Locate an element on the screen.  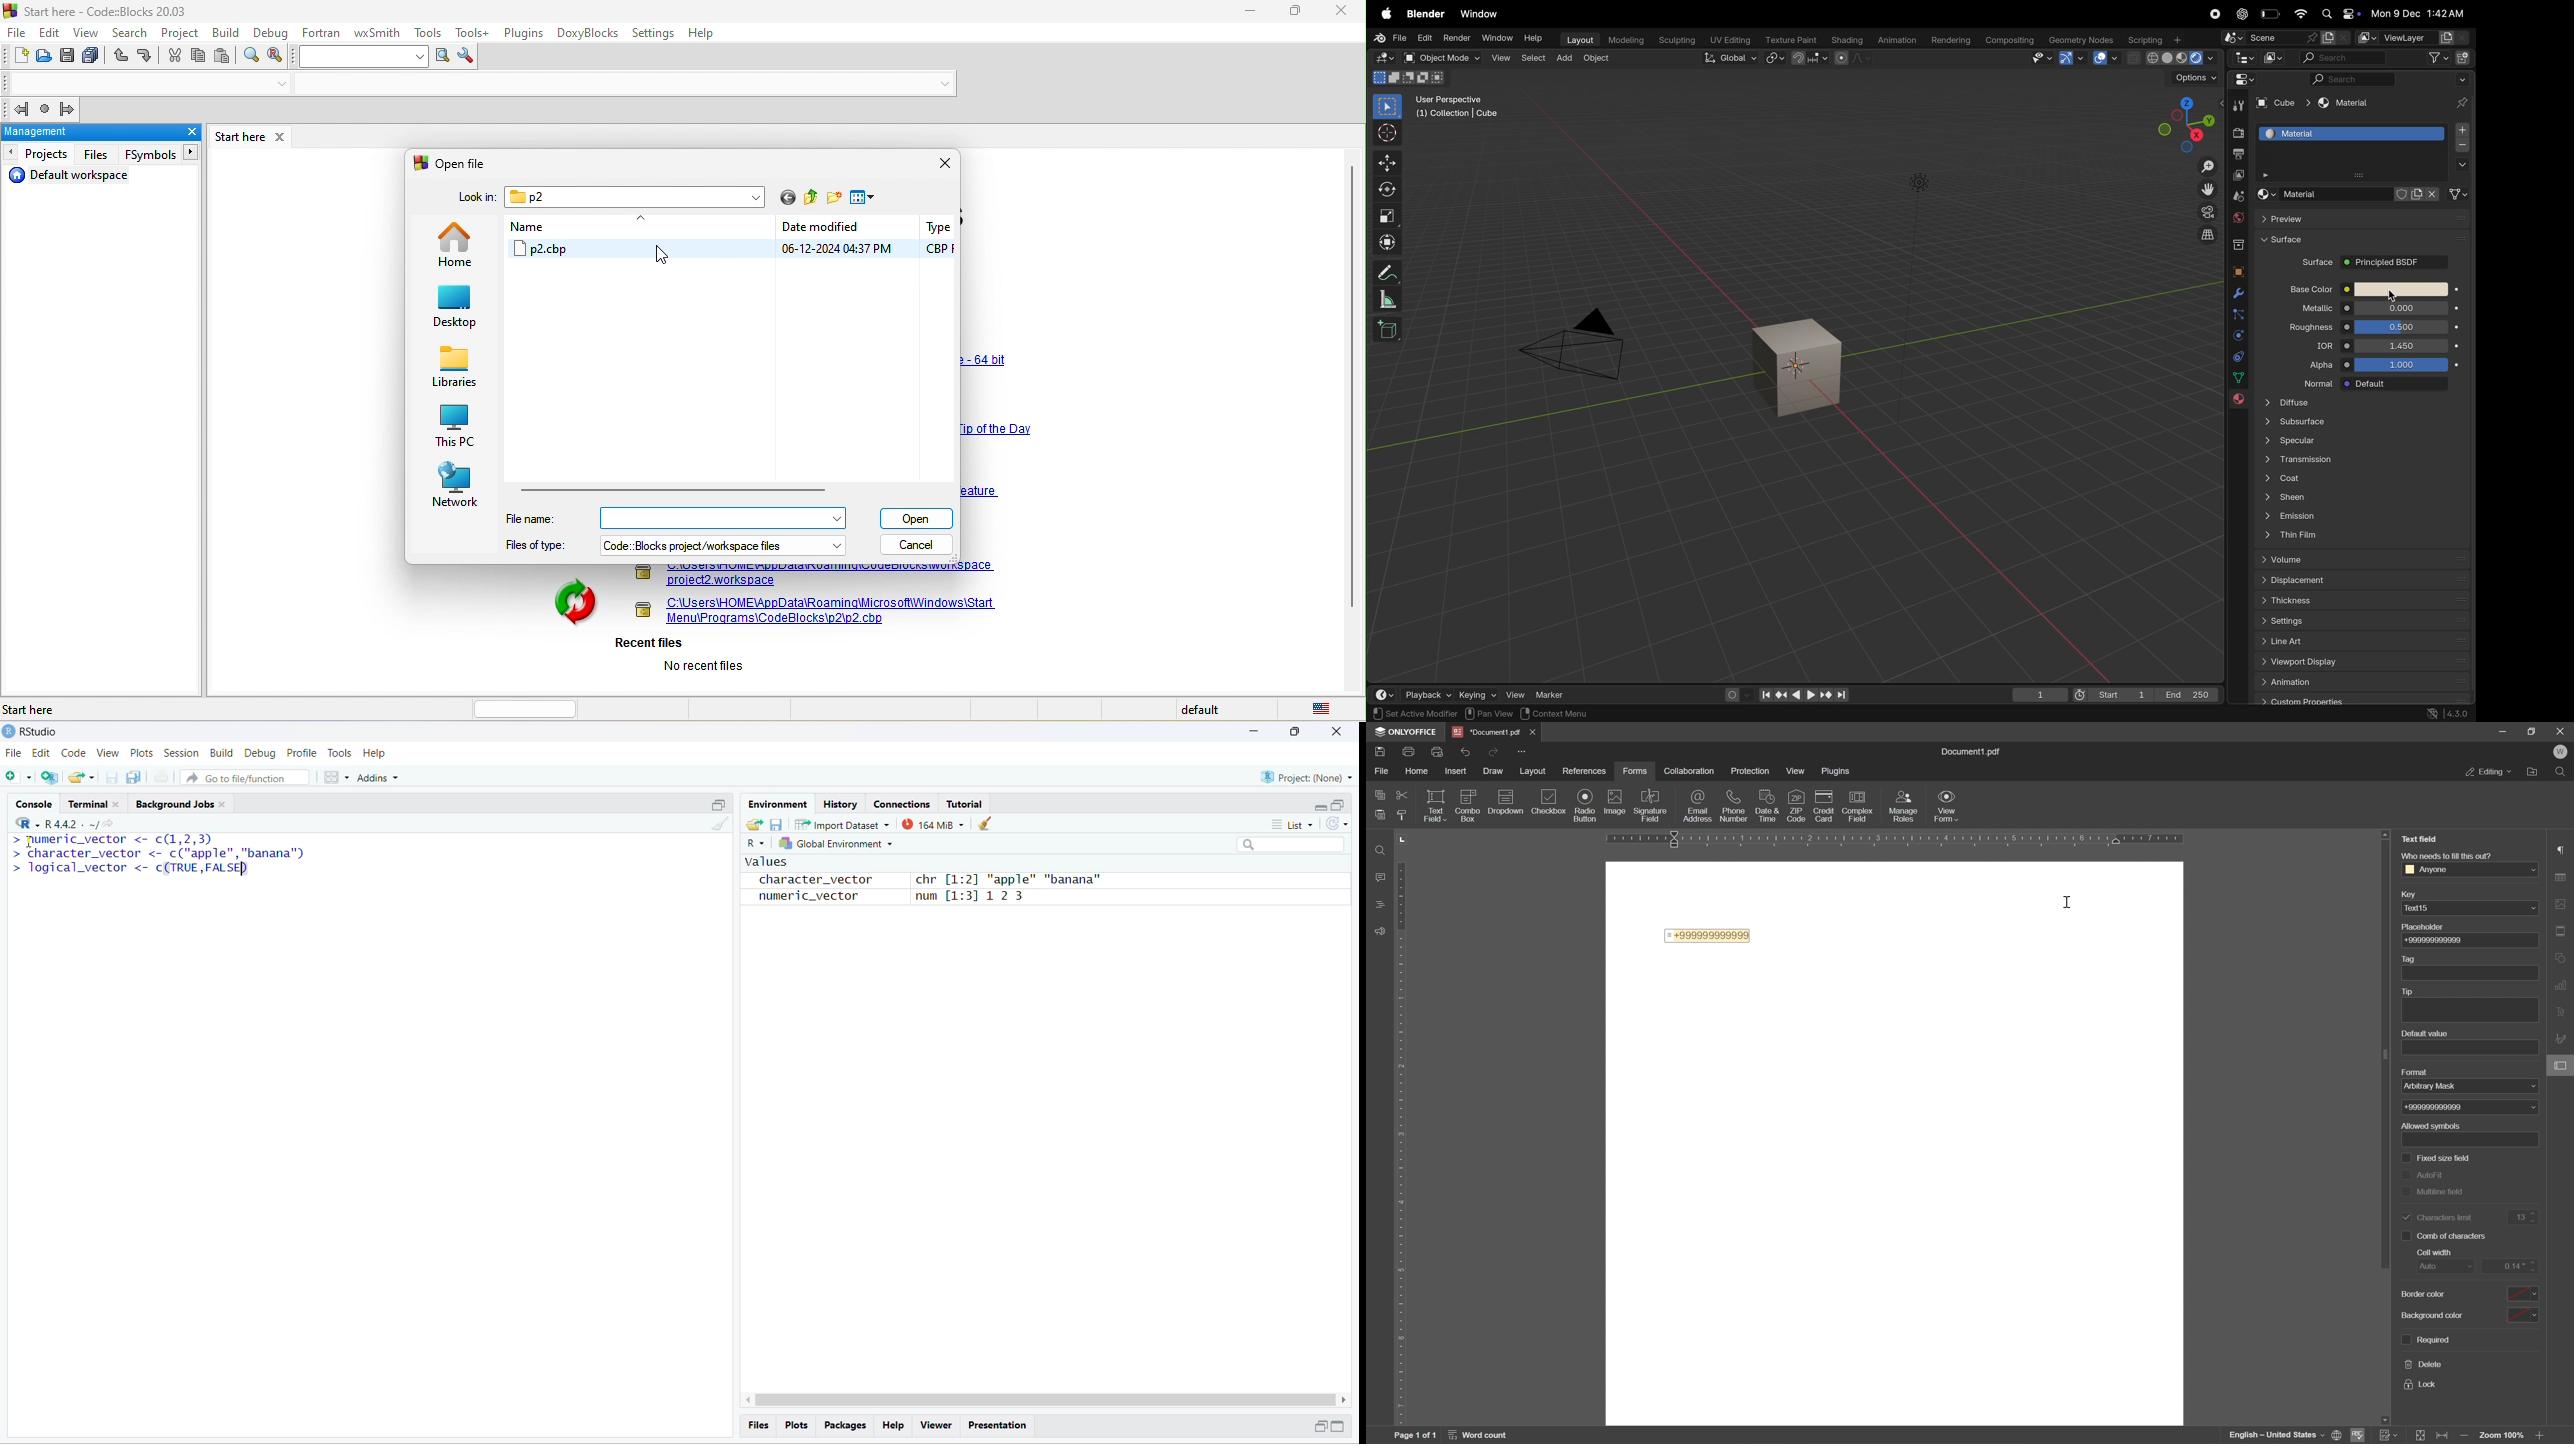
print is located at coordinates (1438, 753).